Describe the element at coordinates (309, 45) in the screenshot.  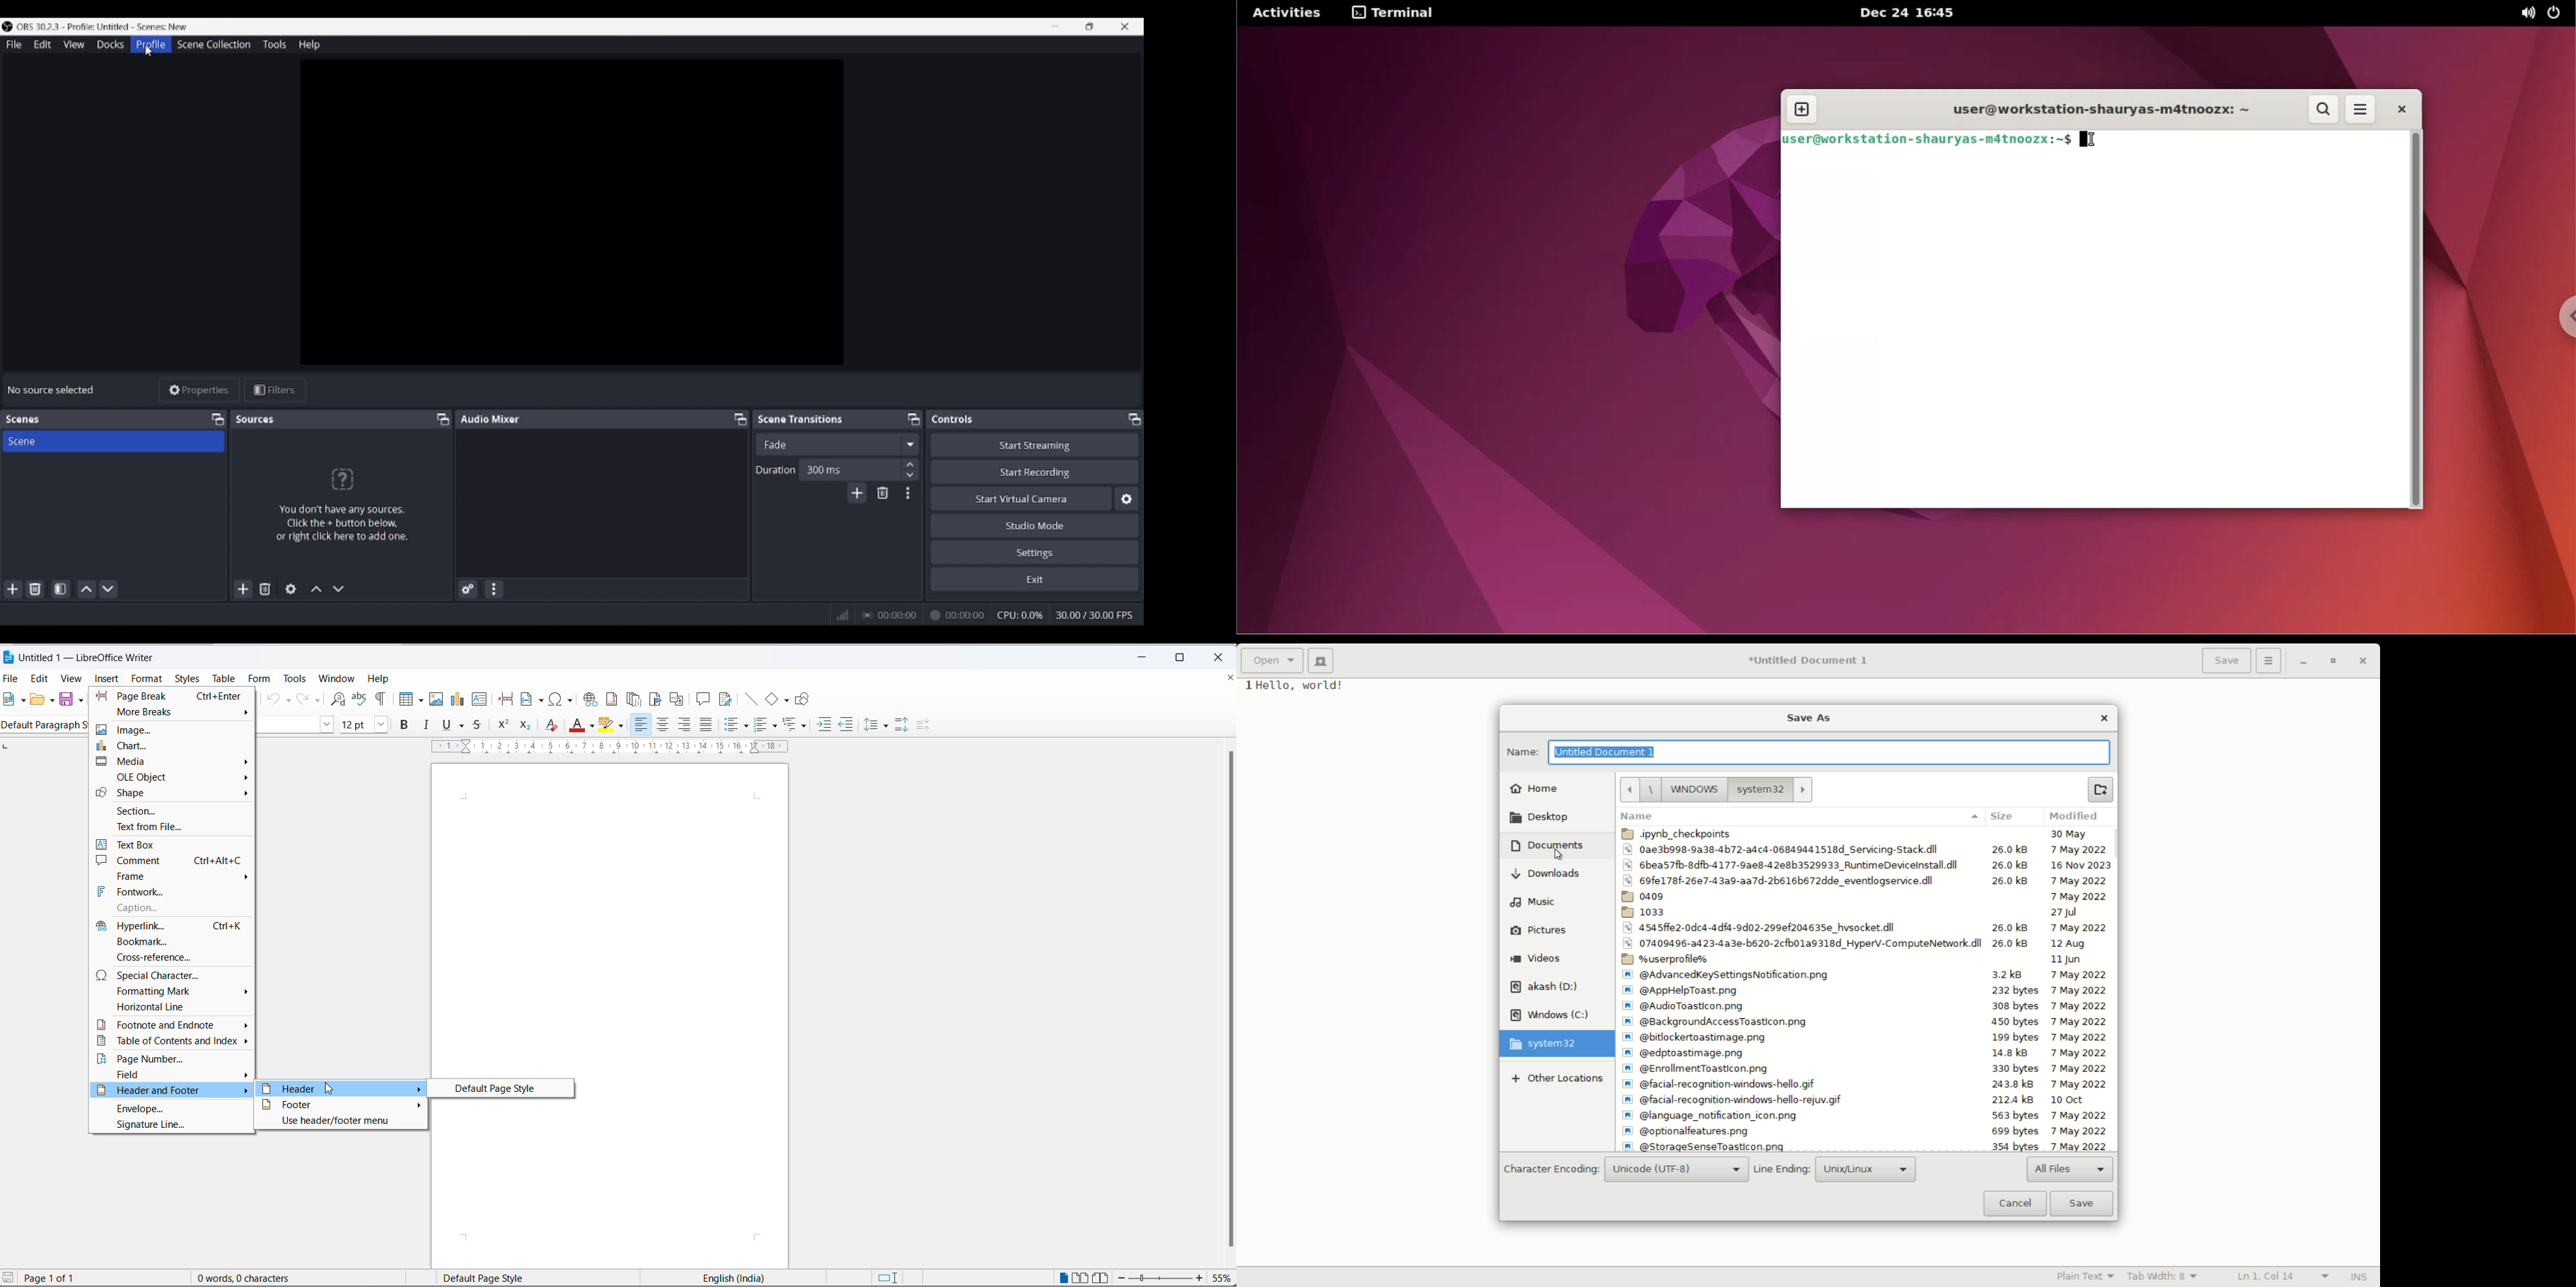
I see `Help menu` at that location.